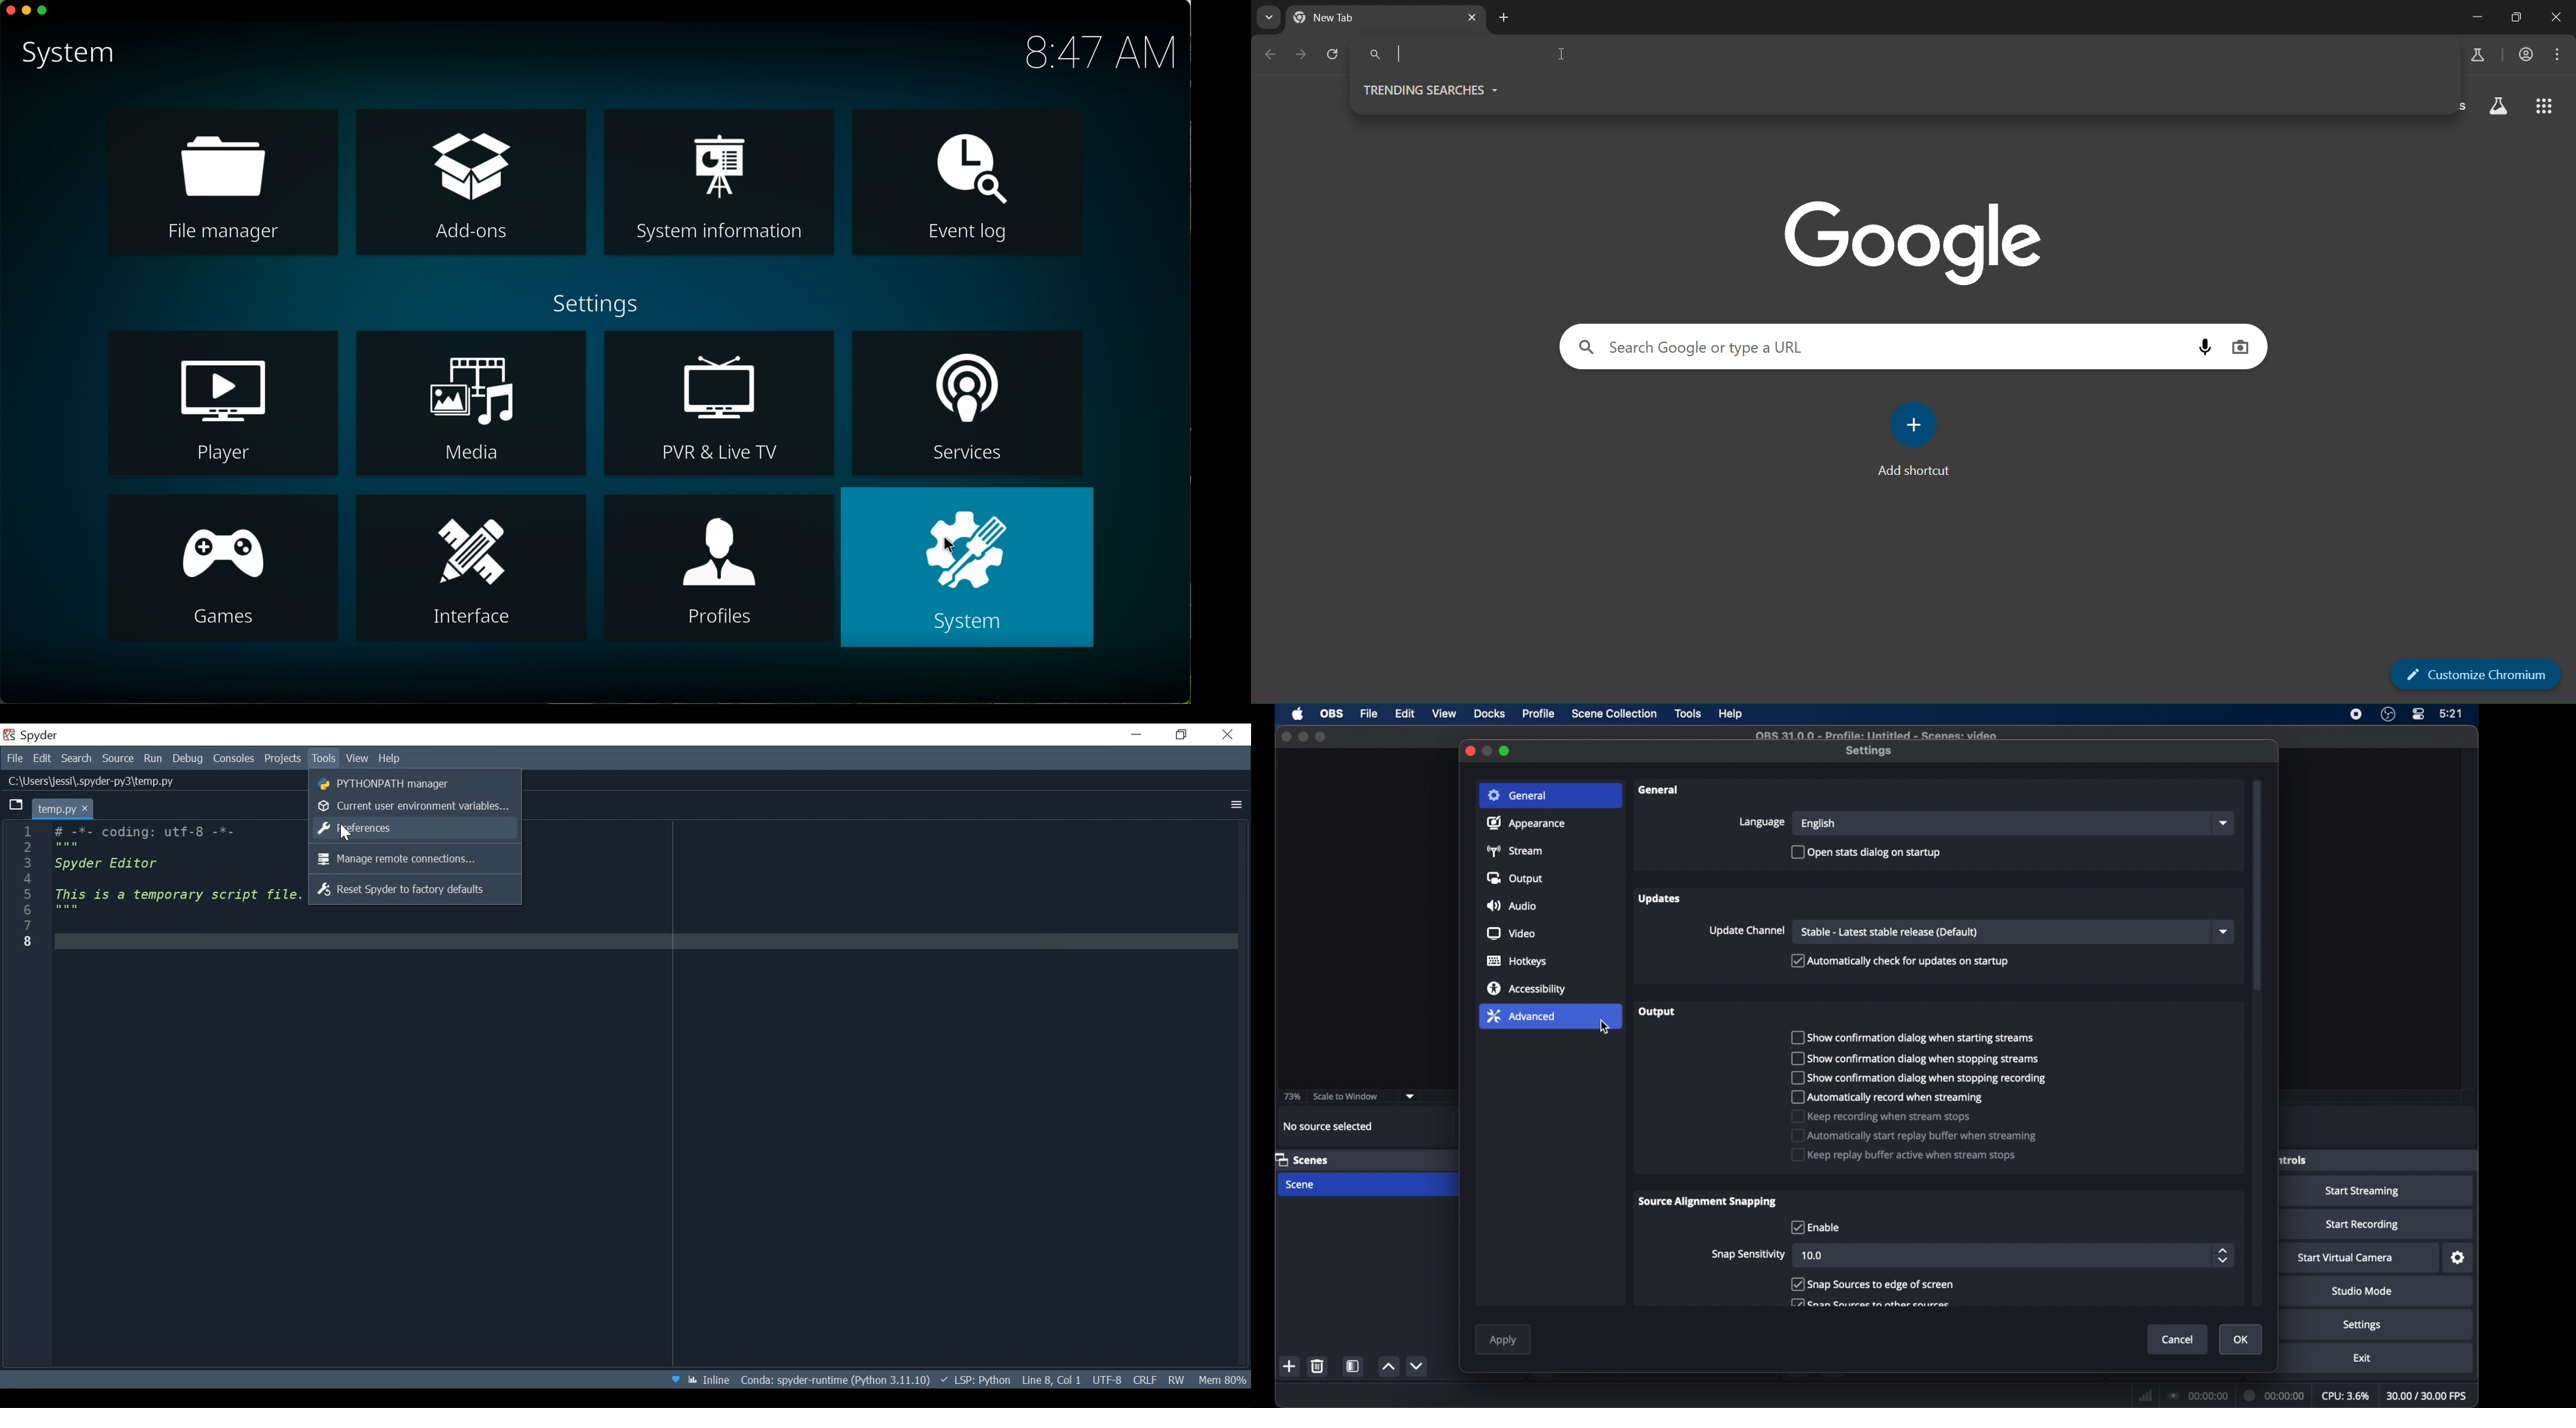 The height and width of the screenshot is (1428, 2576). Describe the element at coordinates (1526, 824) in the screenshot. I see `appearance` at that location.